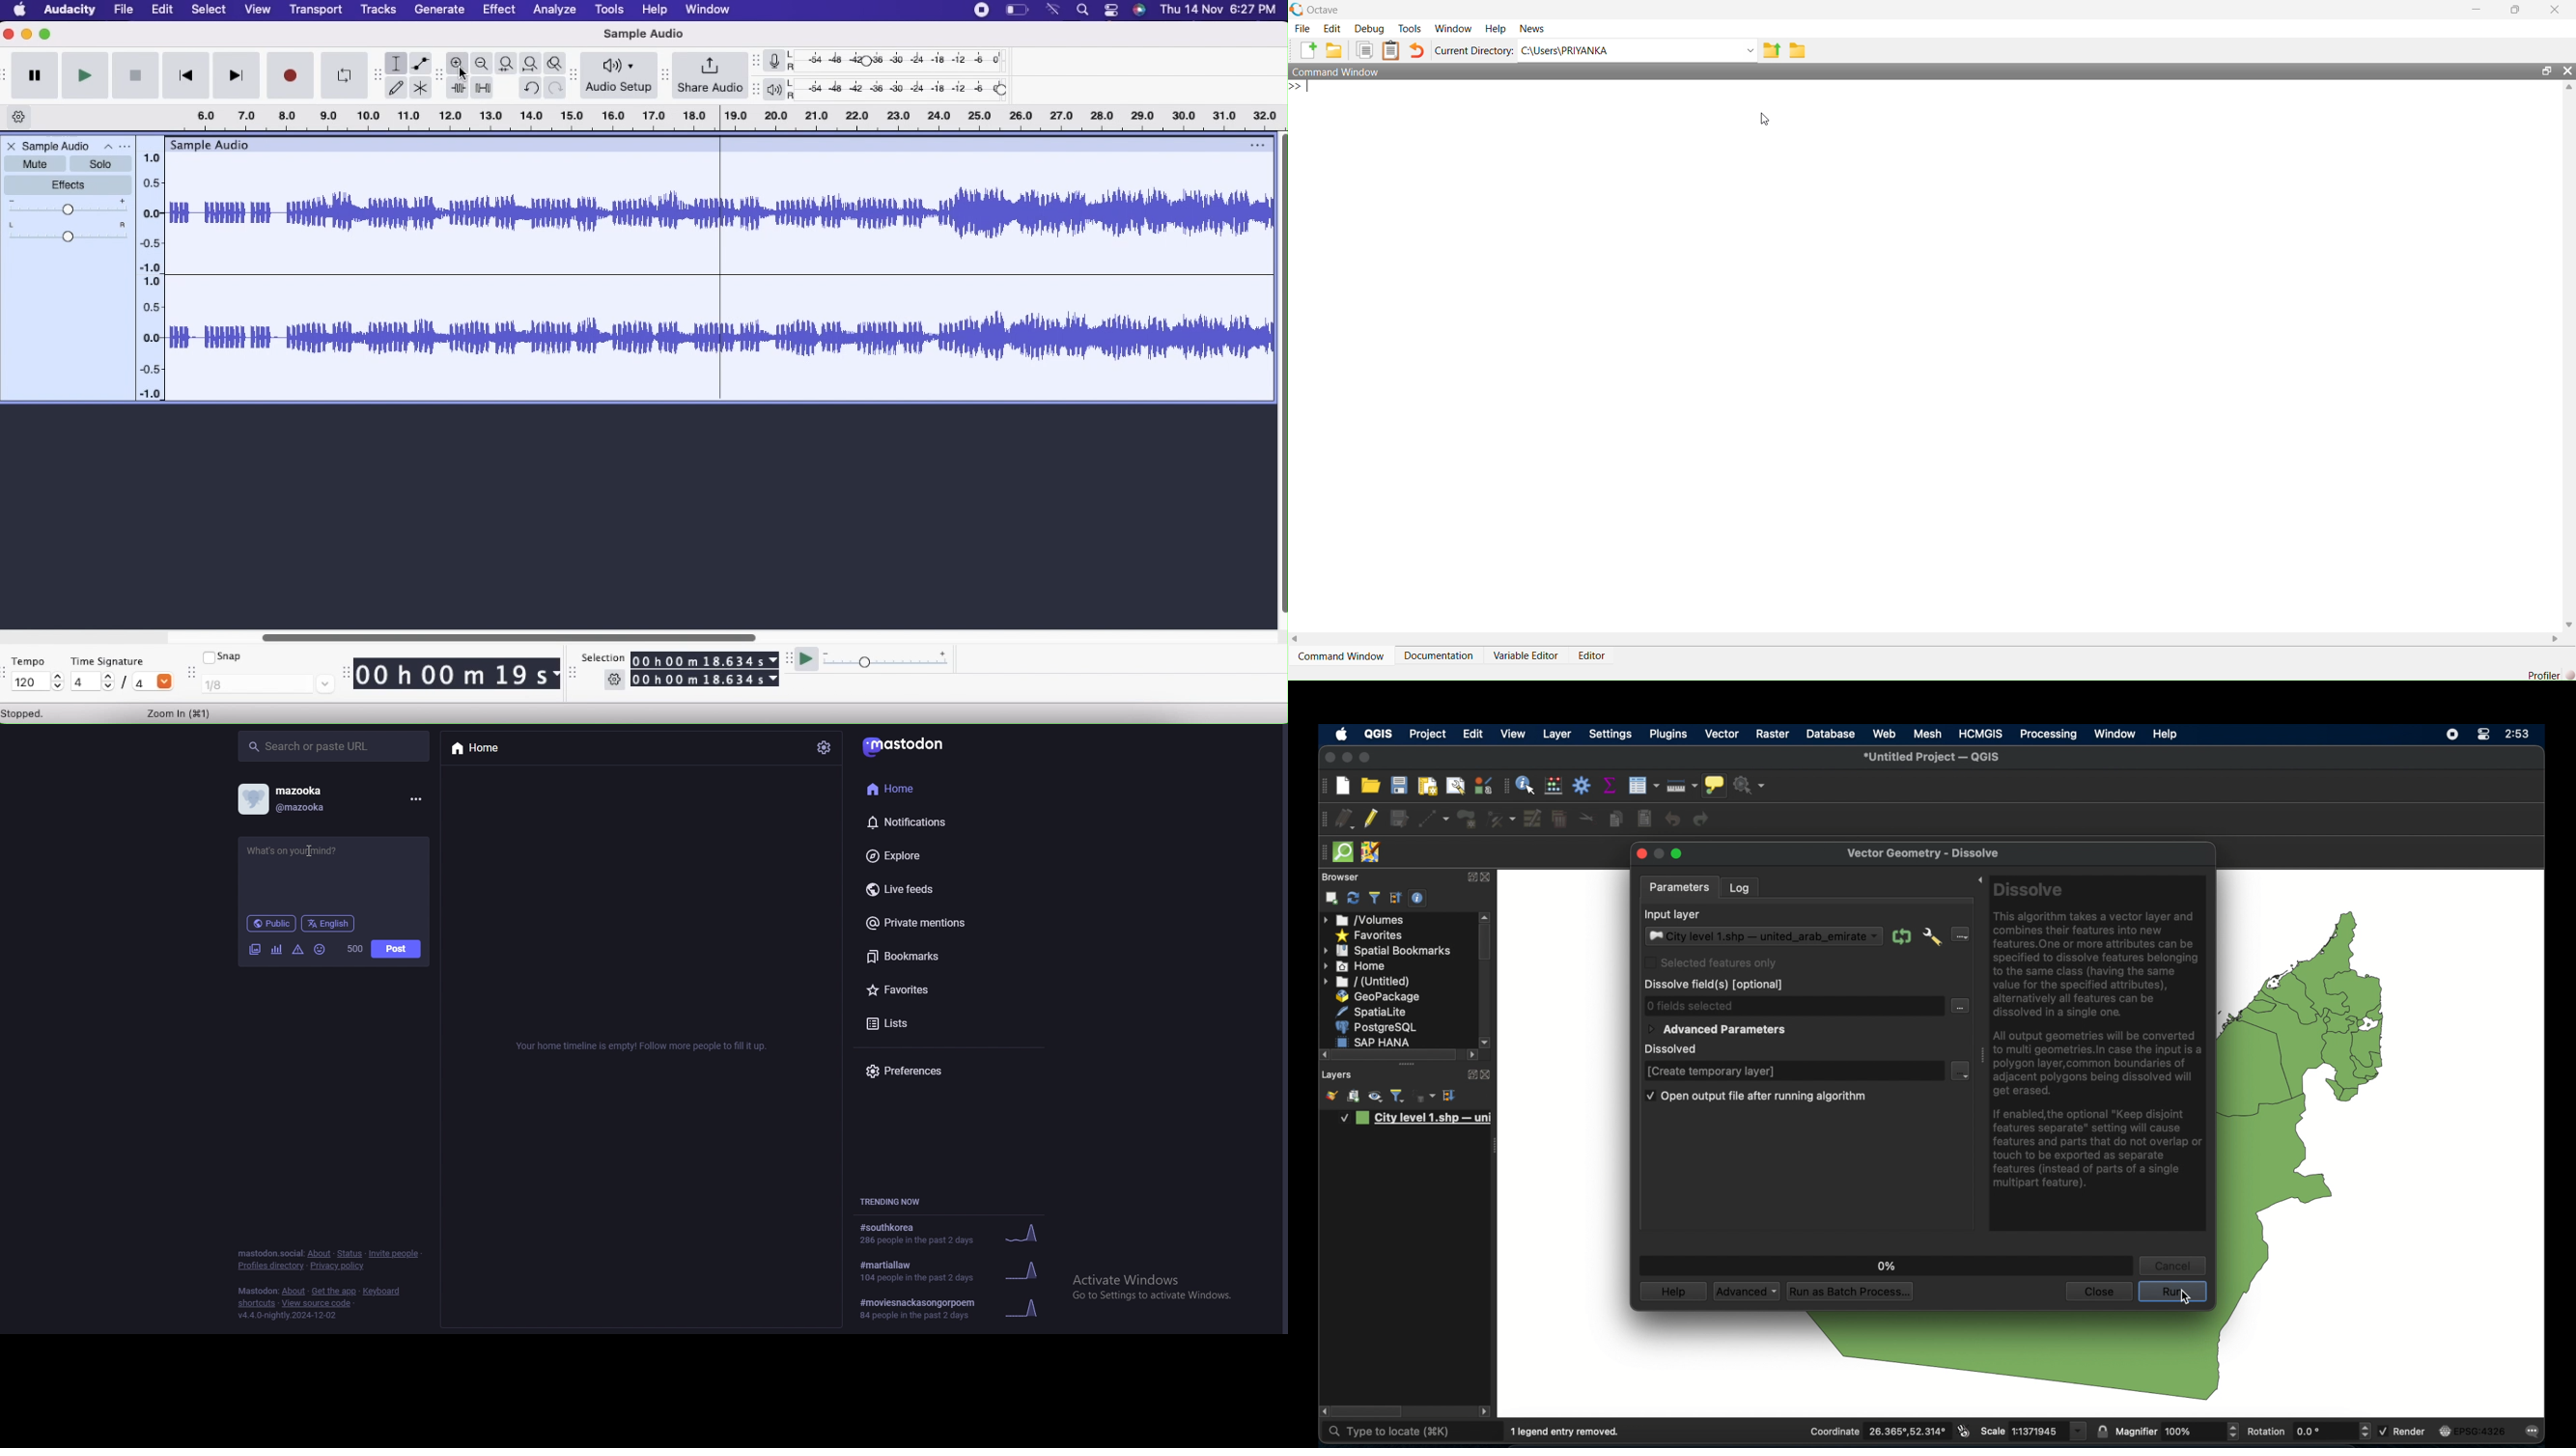 The height and width of the screenshot is (1456, 2576). I want to click on vertical scroll bar, so click(2568, 355).